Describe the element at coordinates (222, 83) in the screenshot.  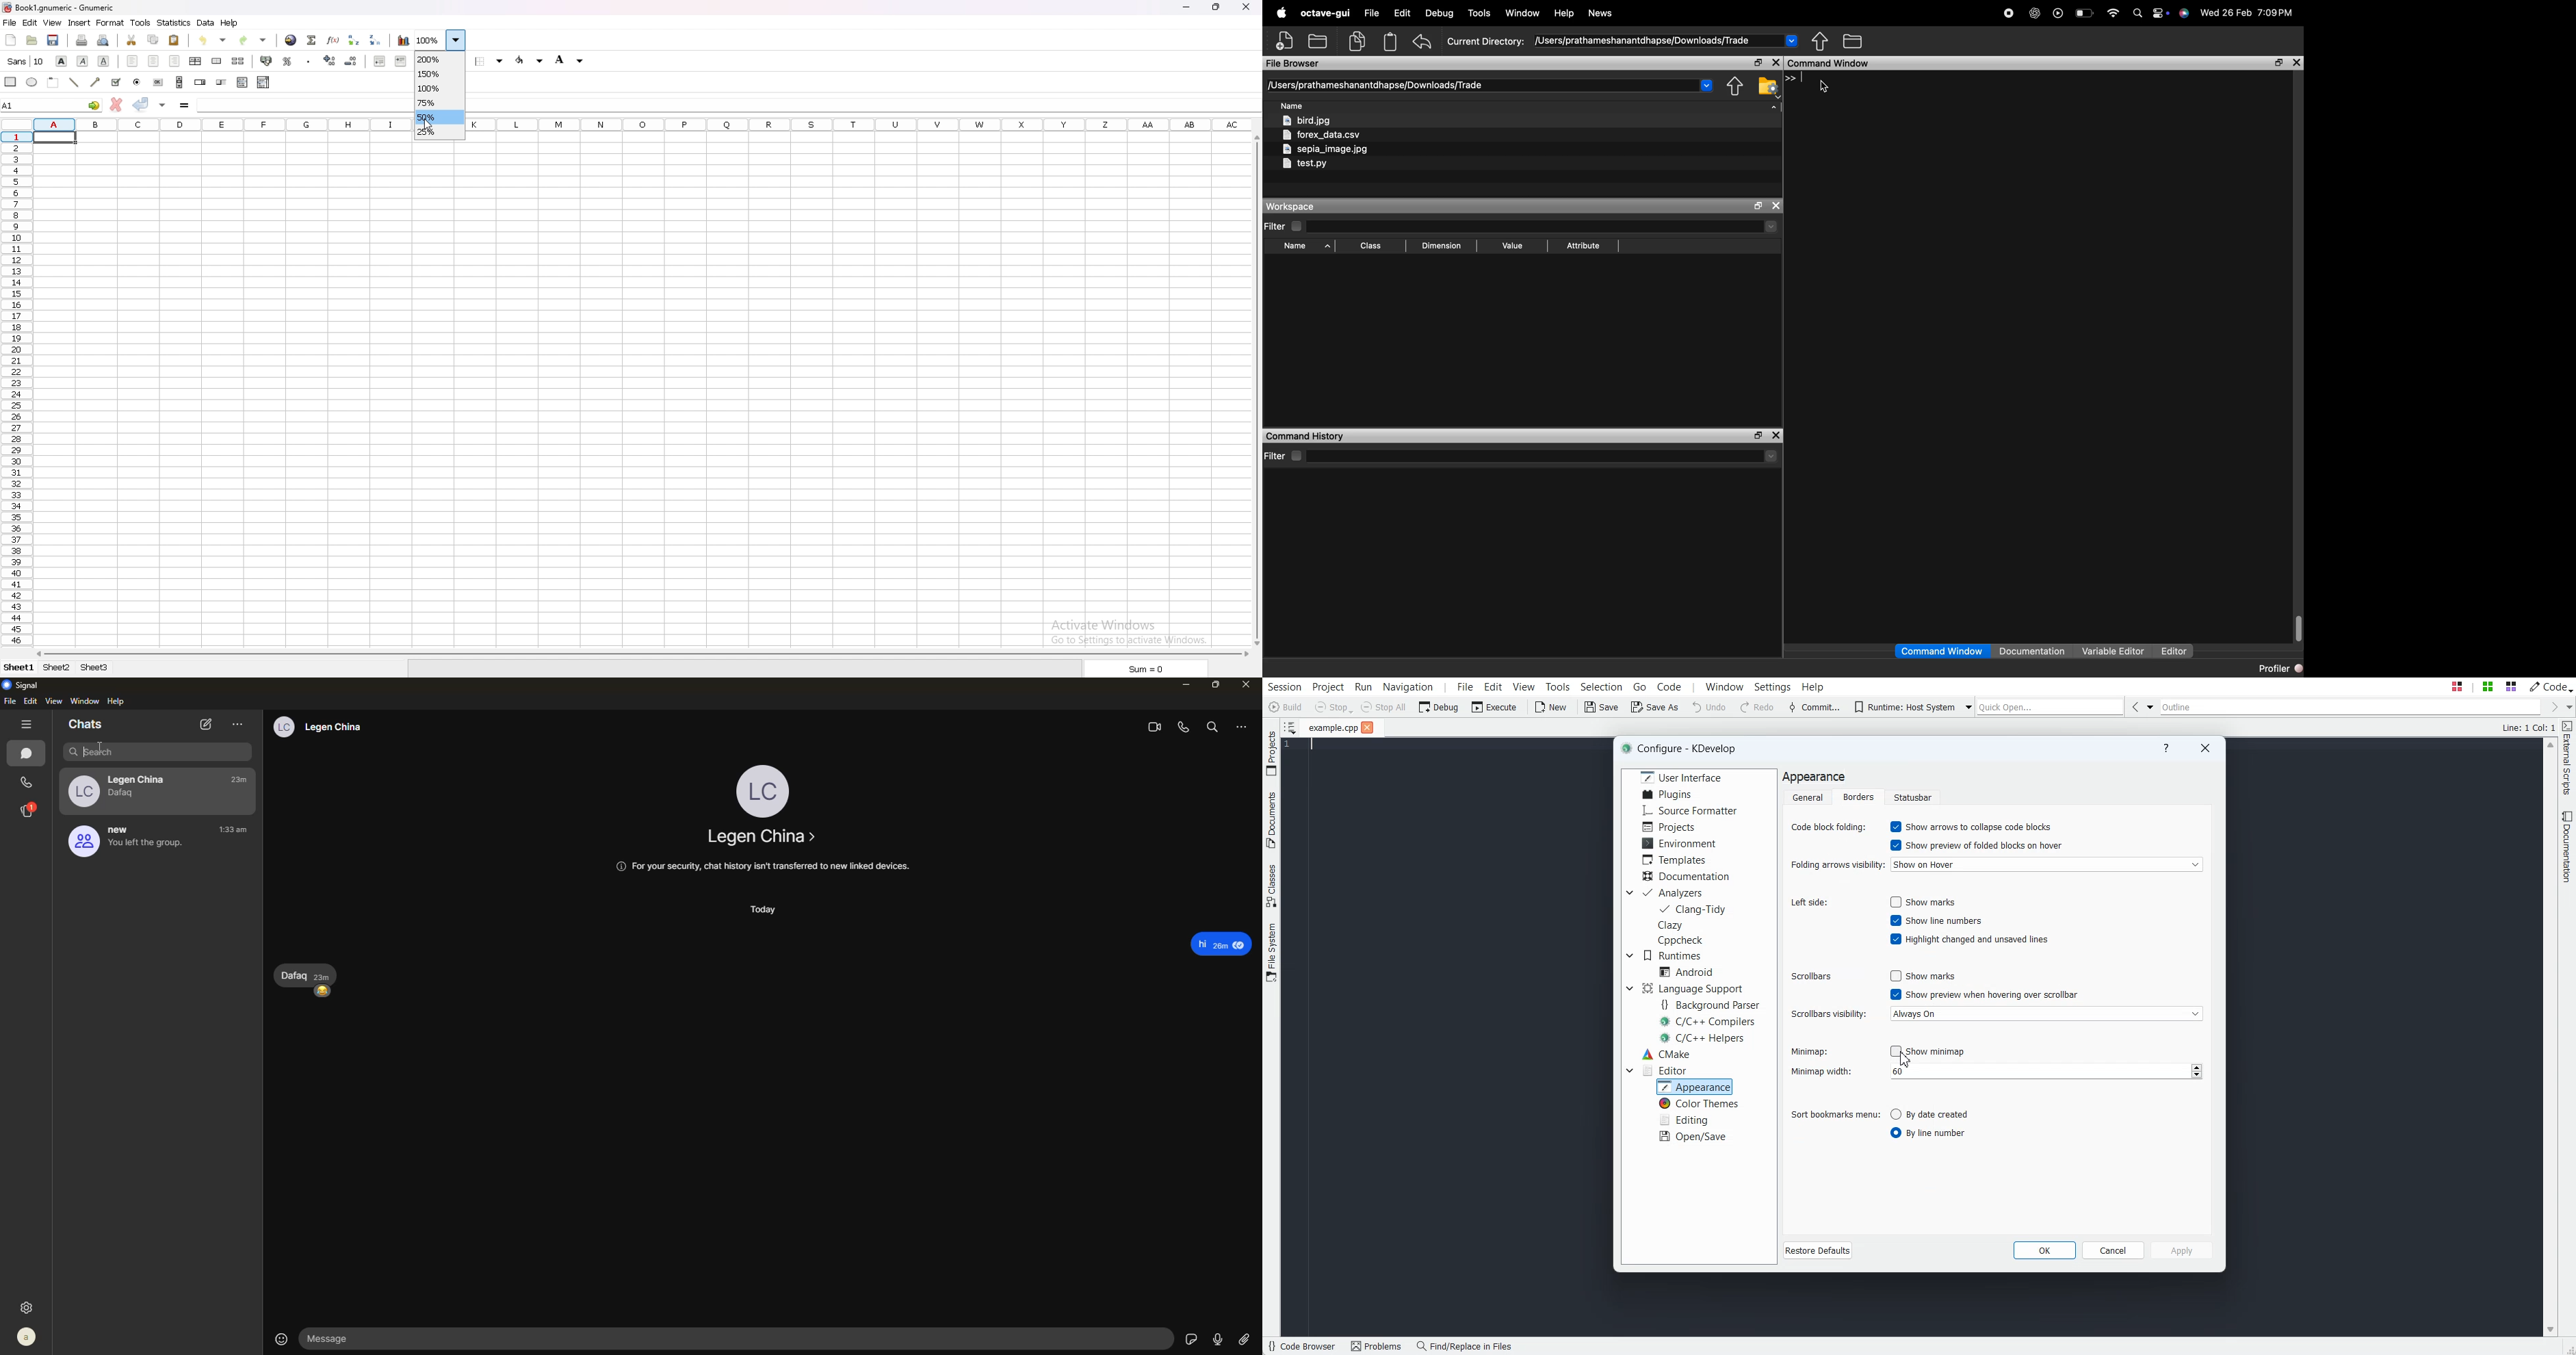
I see `slider` at that location.